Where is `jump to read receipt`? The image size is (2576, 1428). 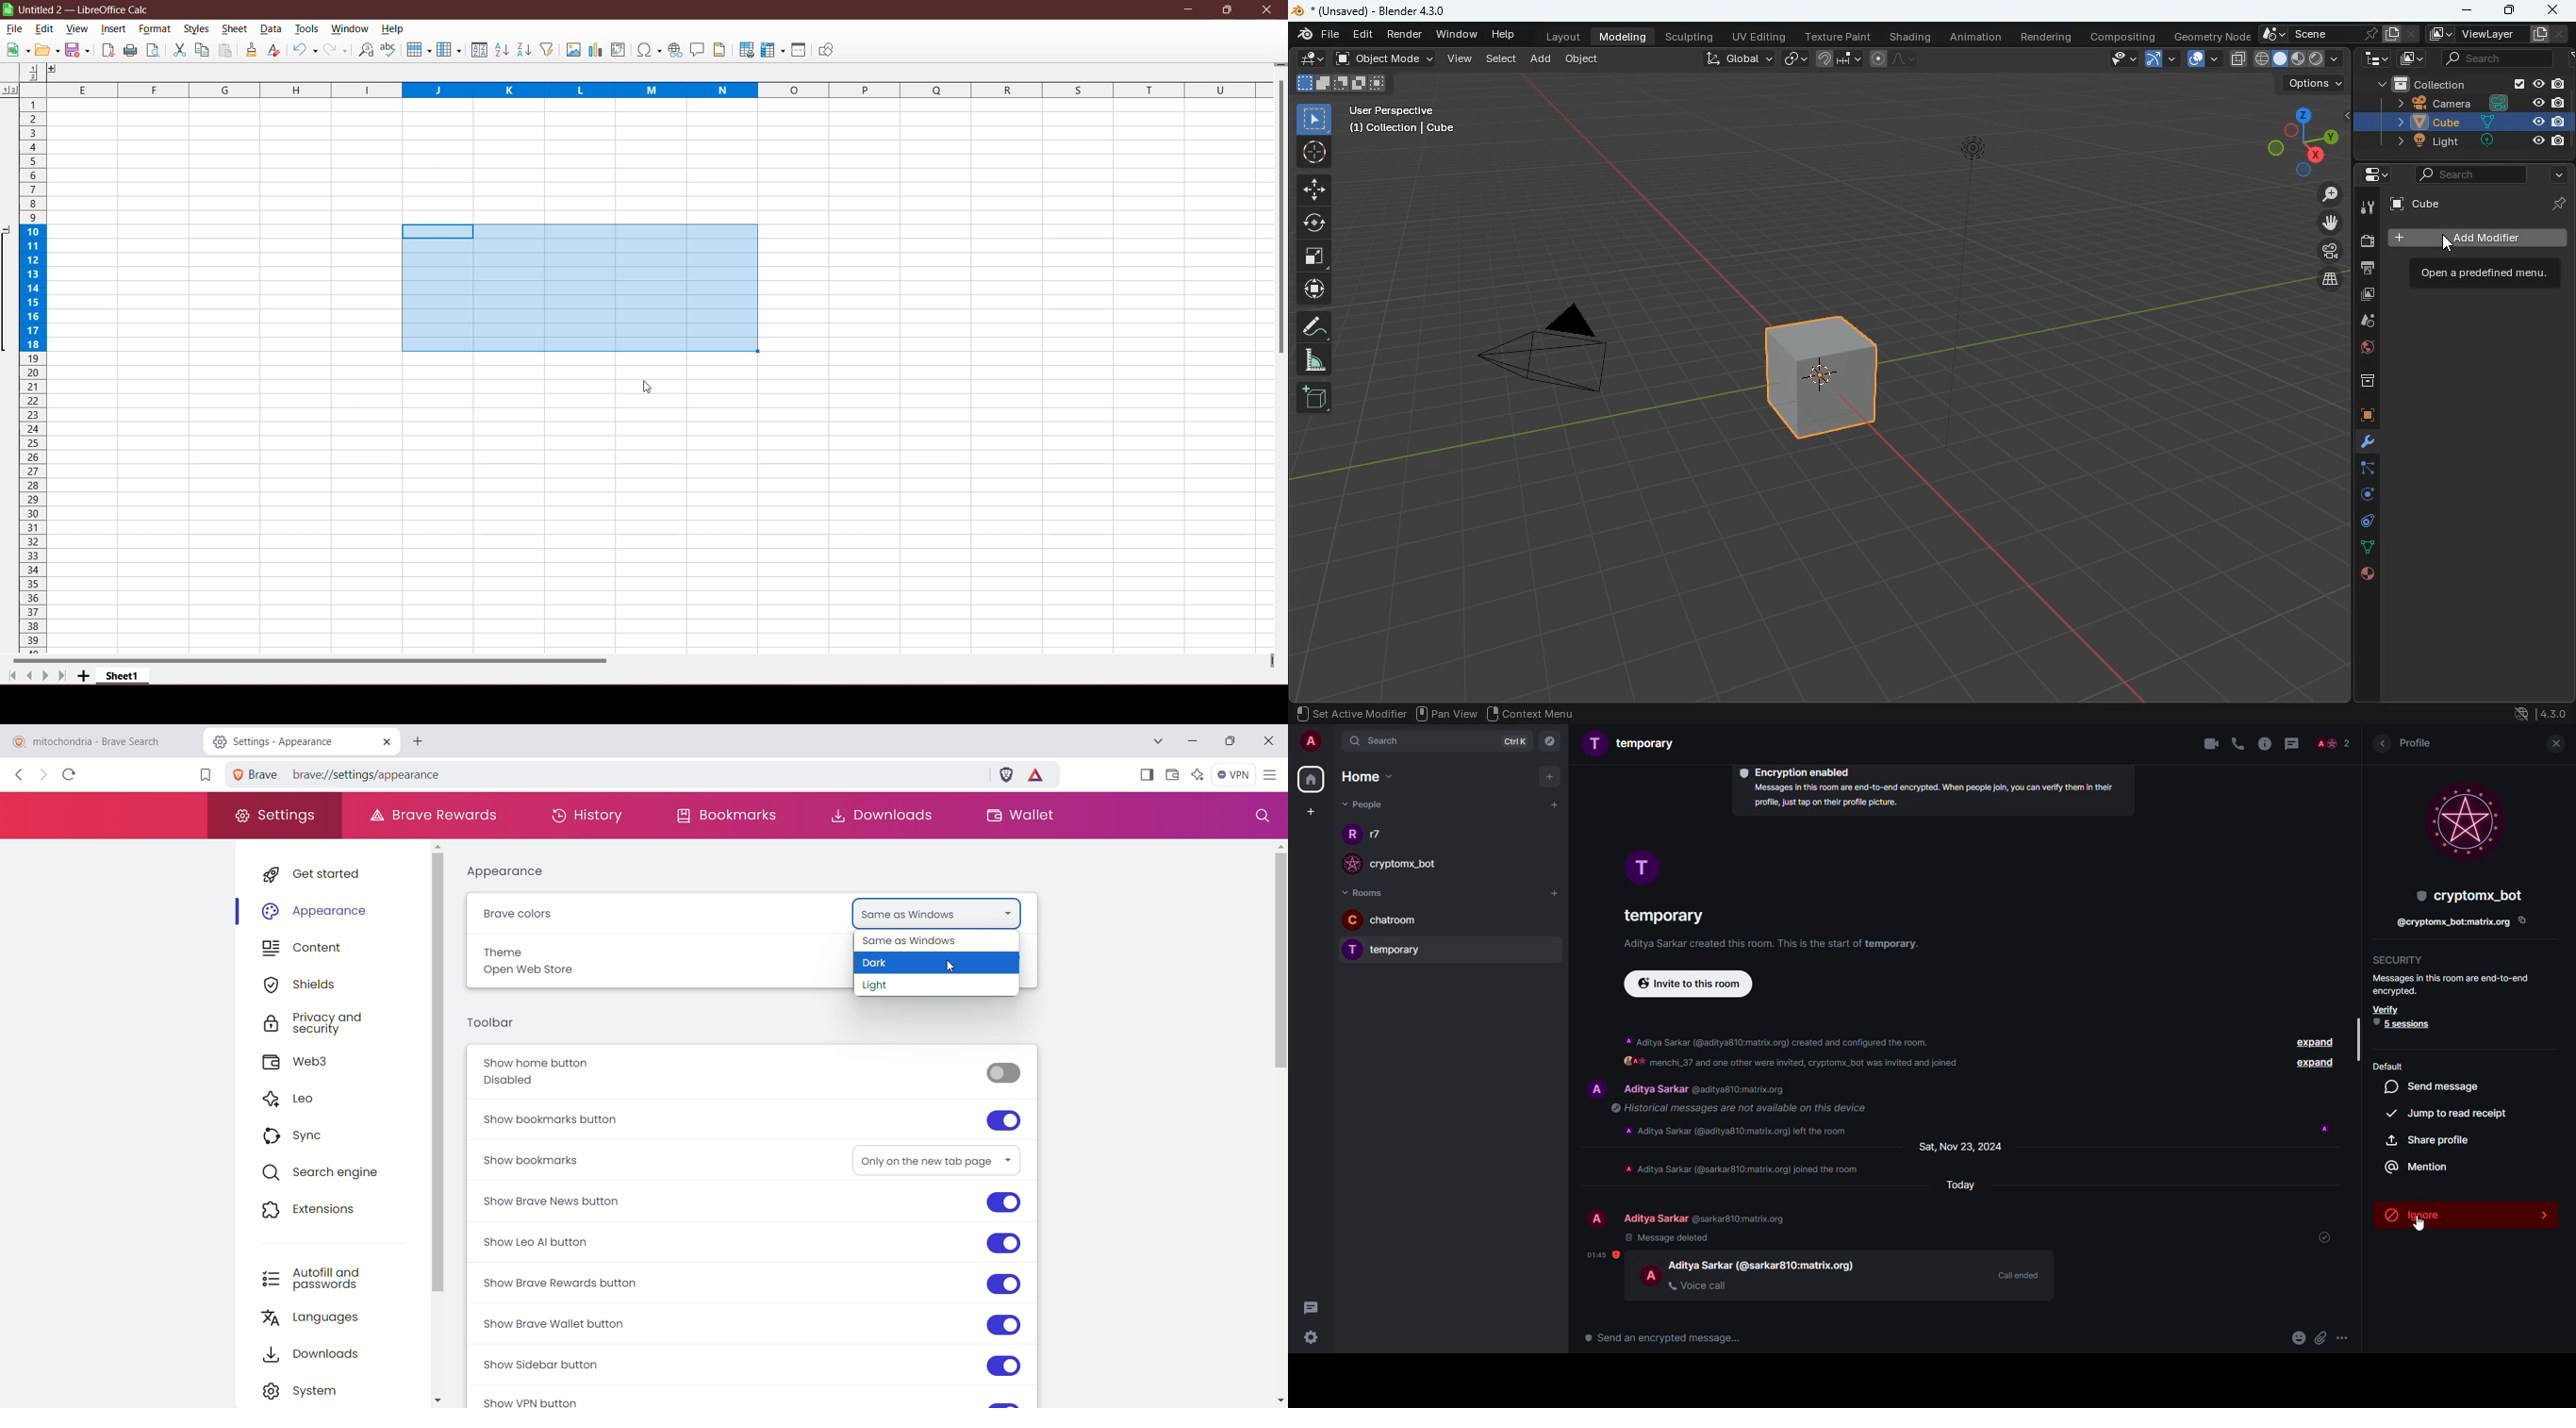
jump to read receipt is located at coordinates (2450, 1113).